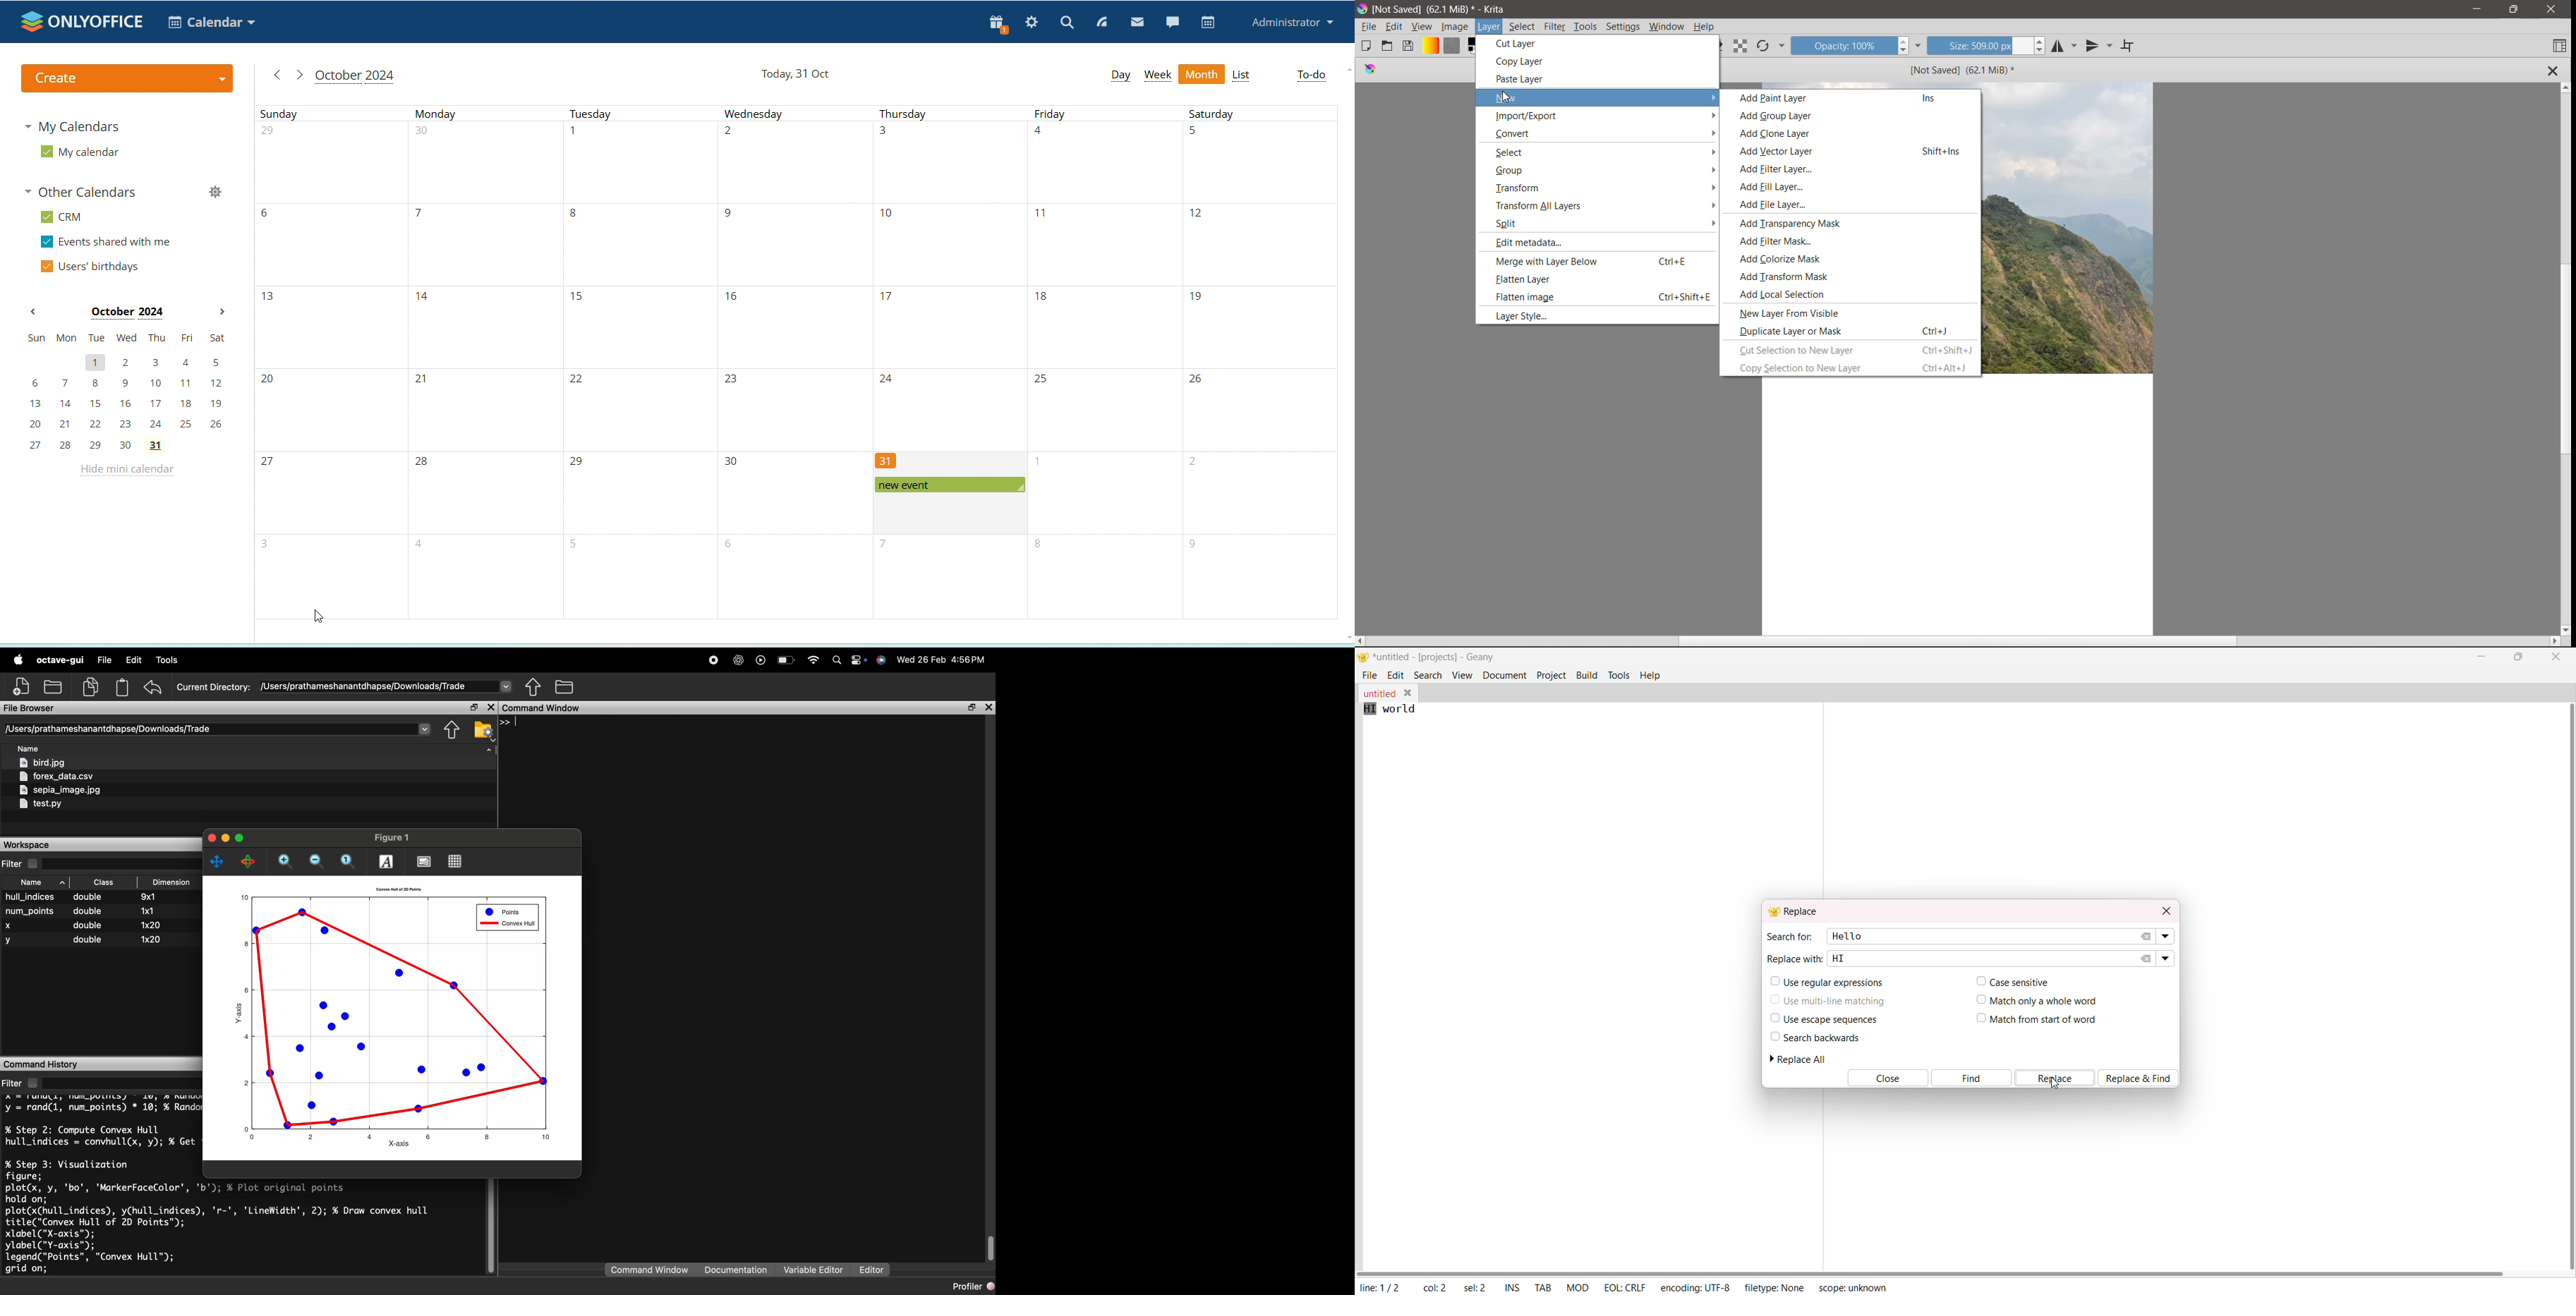  Describe the element at coordinates (1822, 1019) in the screenshot. I see `use escape sequences` at that location.